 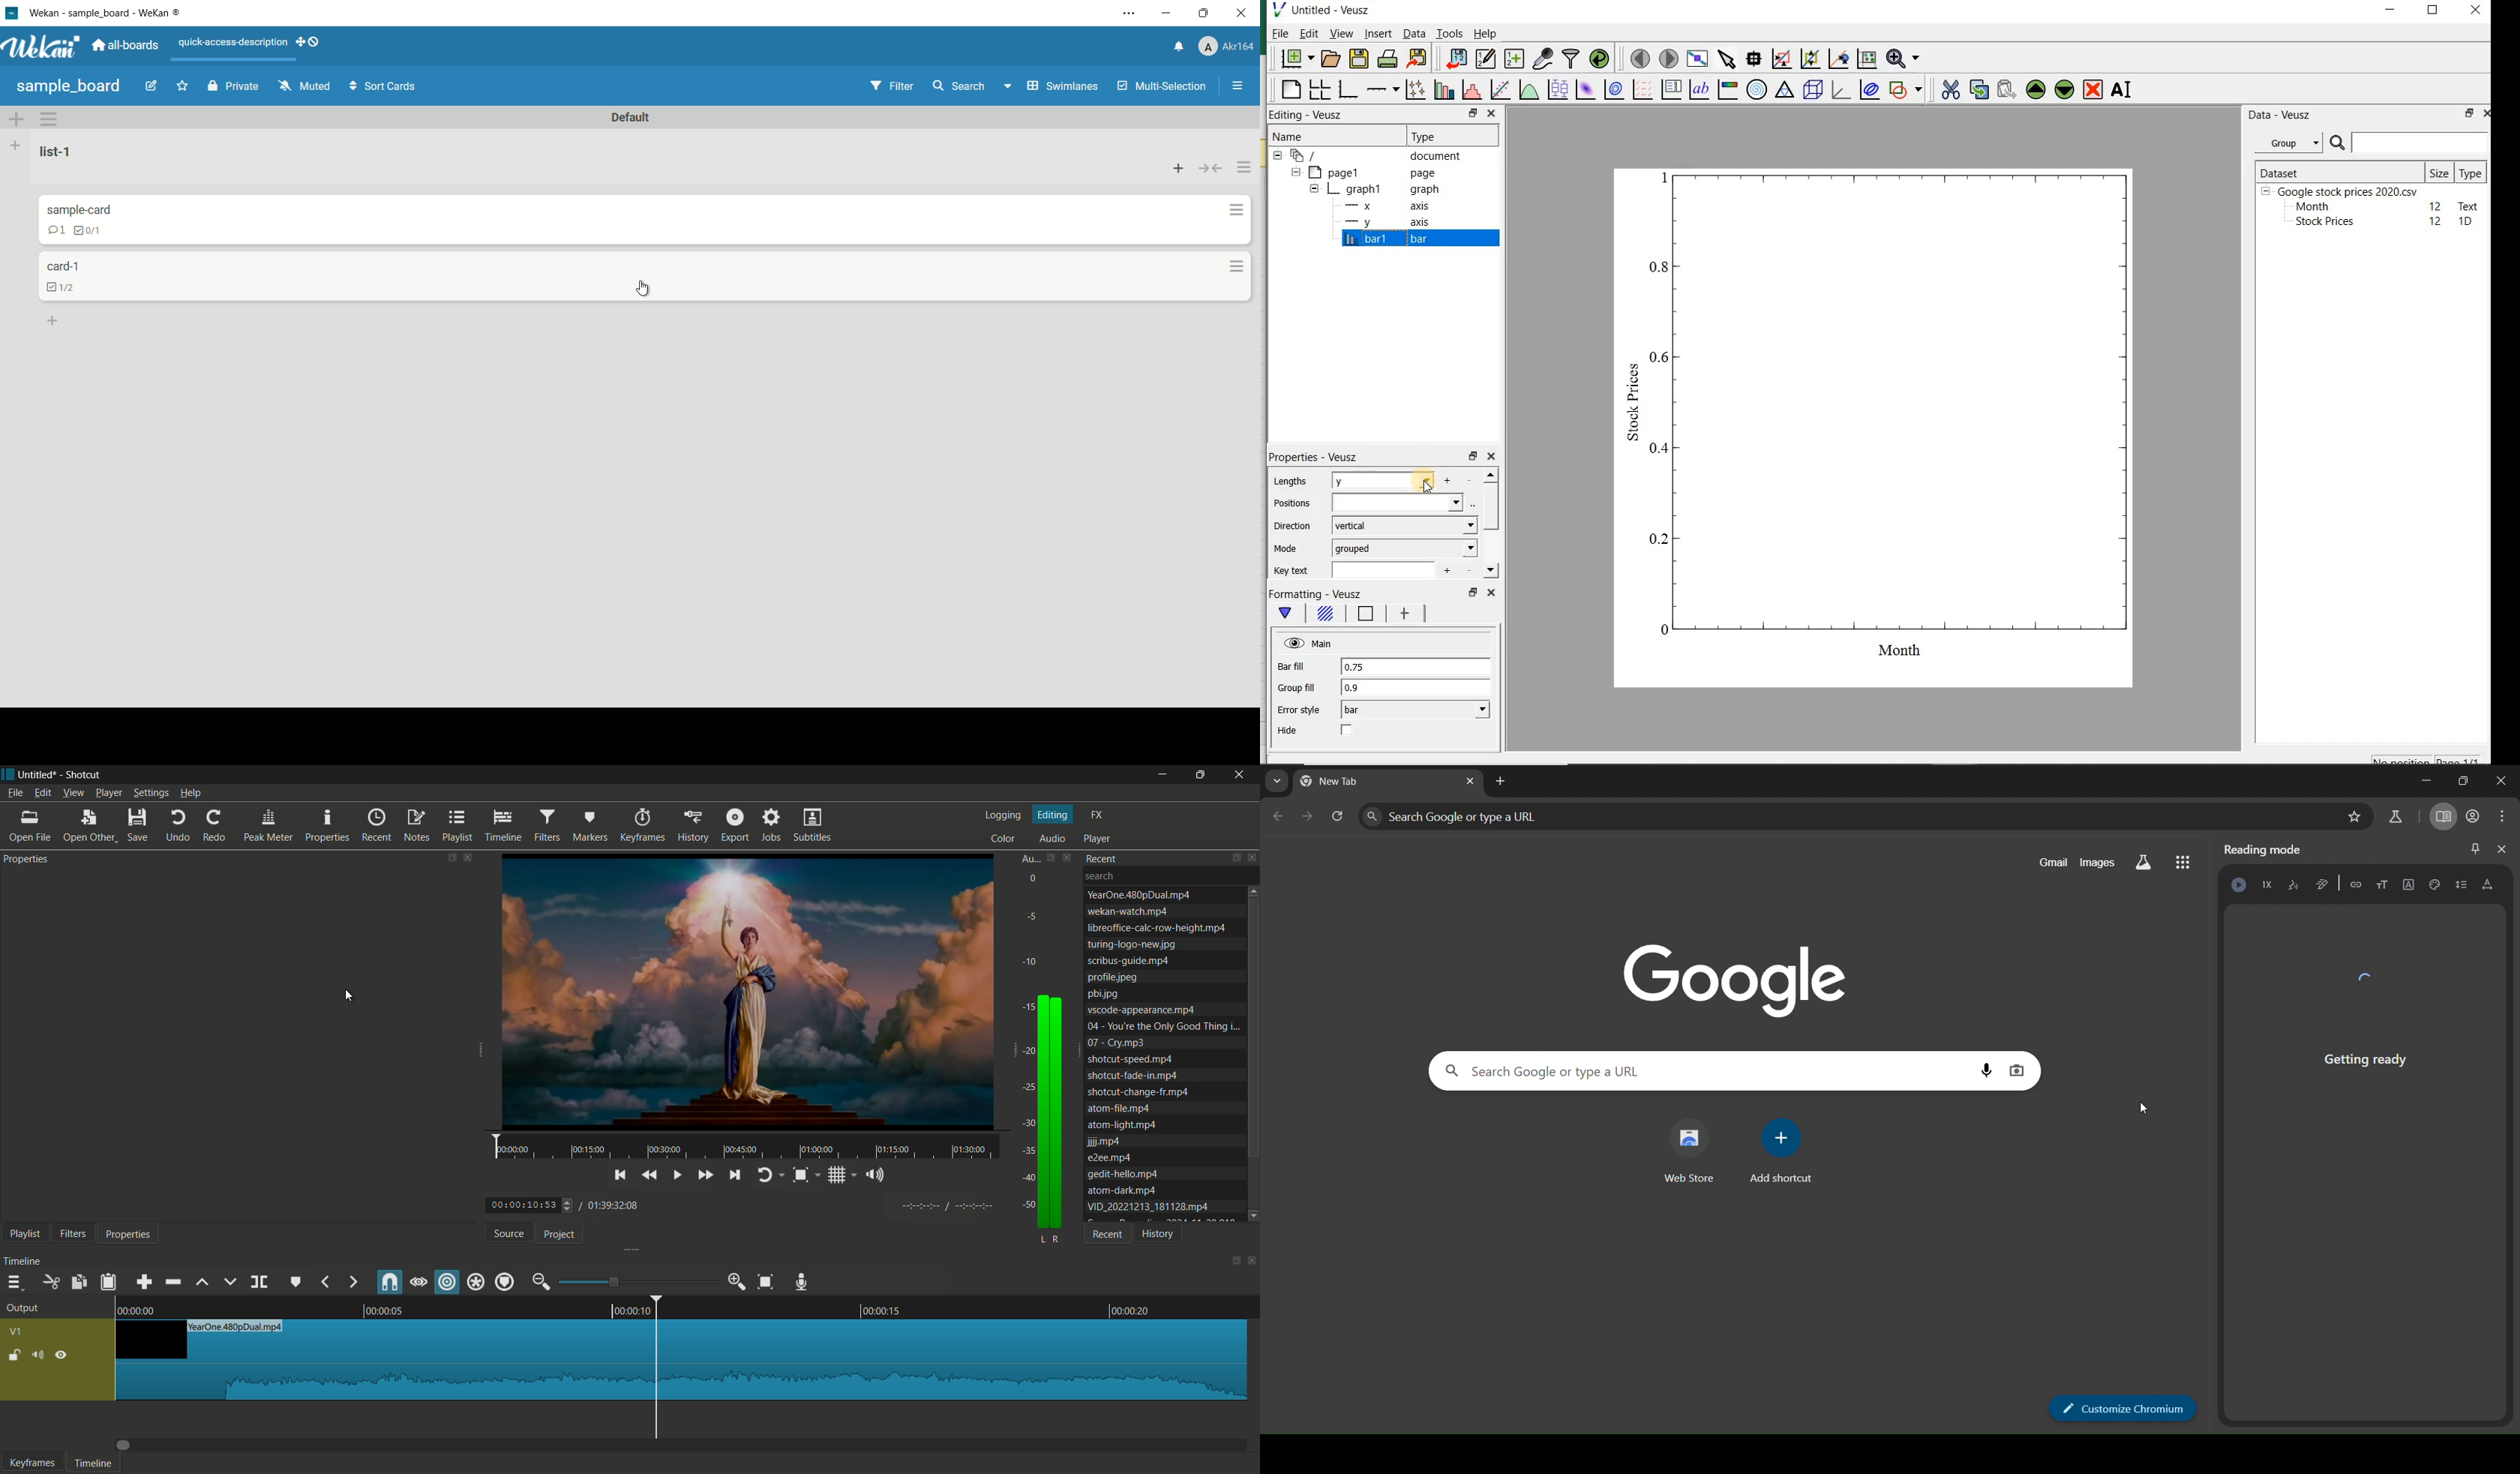 What do you see at coordinates (78, 1283) in the screenshot?
I see `copy` at bounding box center [78, 1283].